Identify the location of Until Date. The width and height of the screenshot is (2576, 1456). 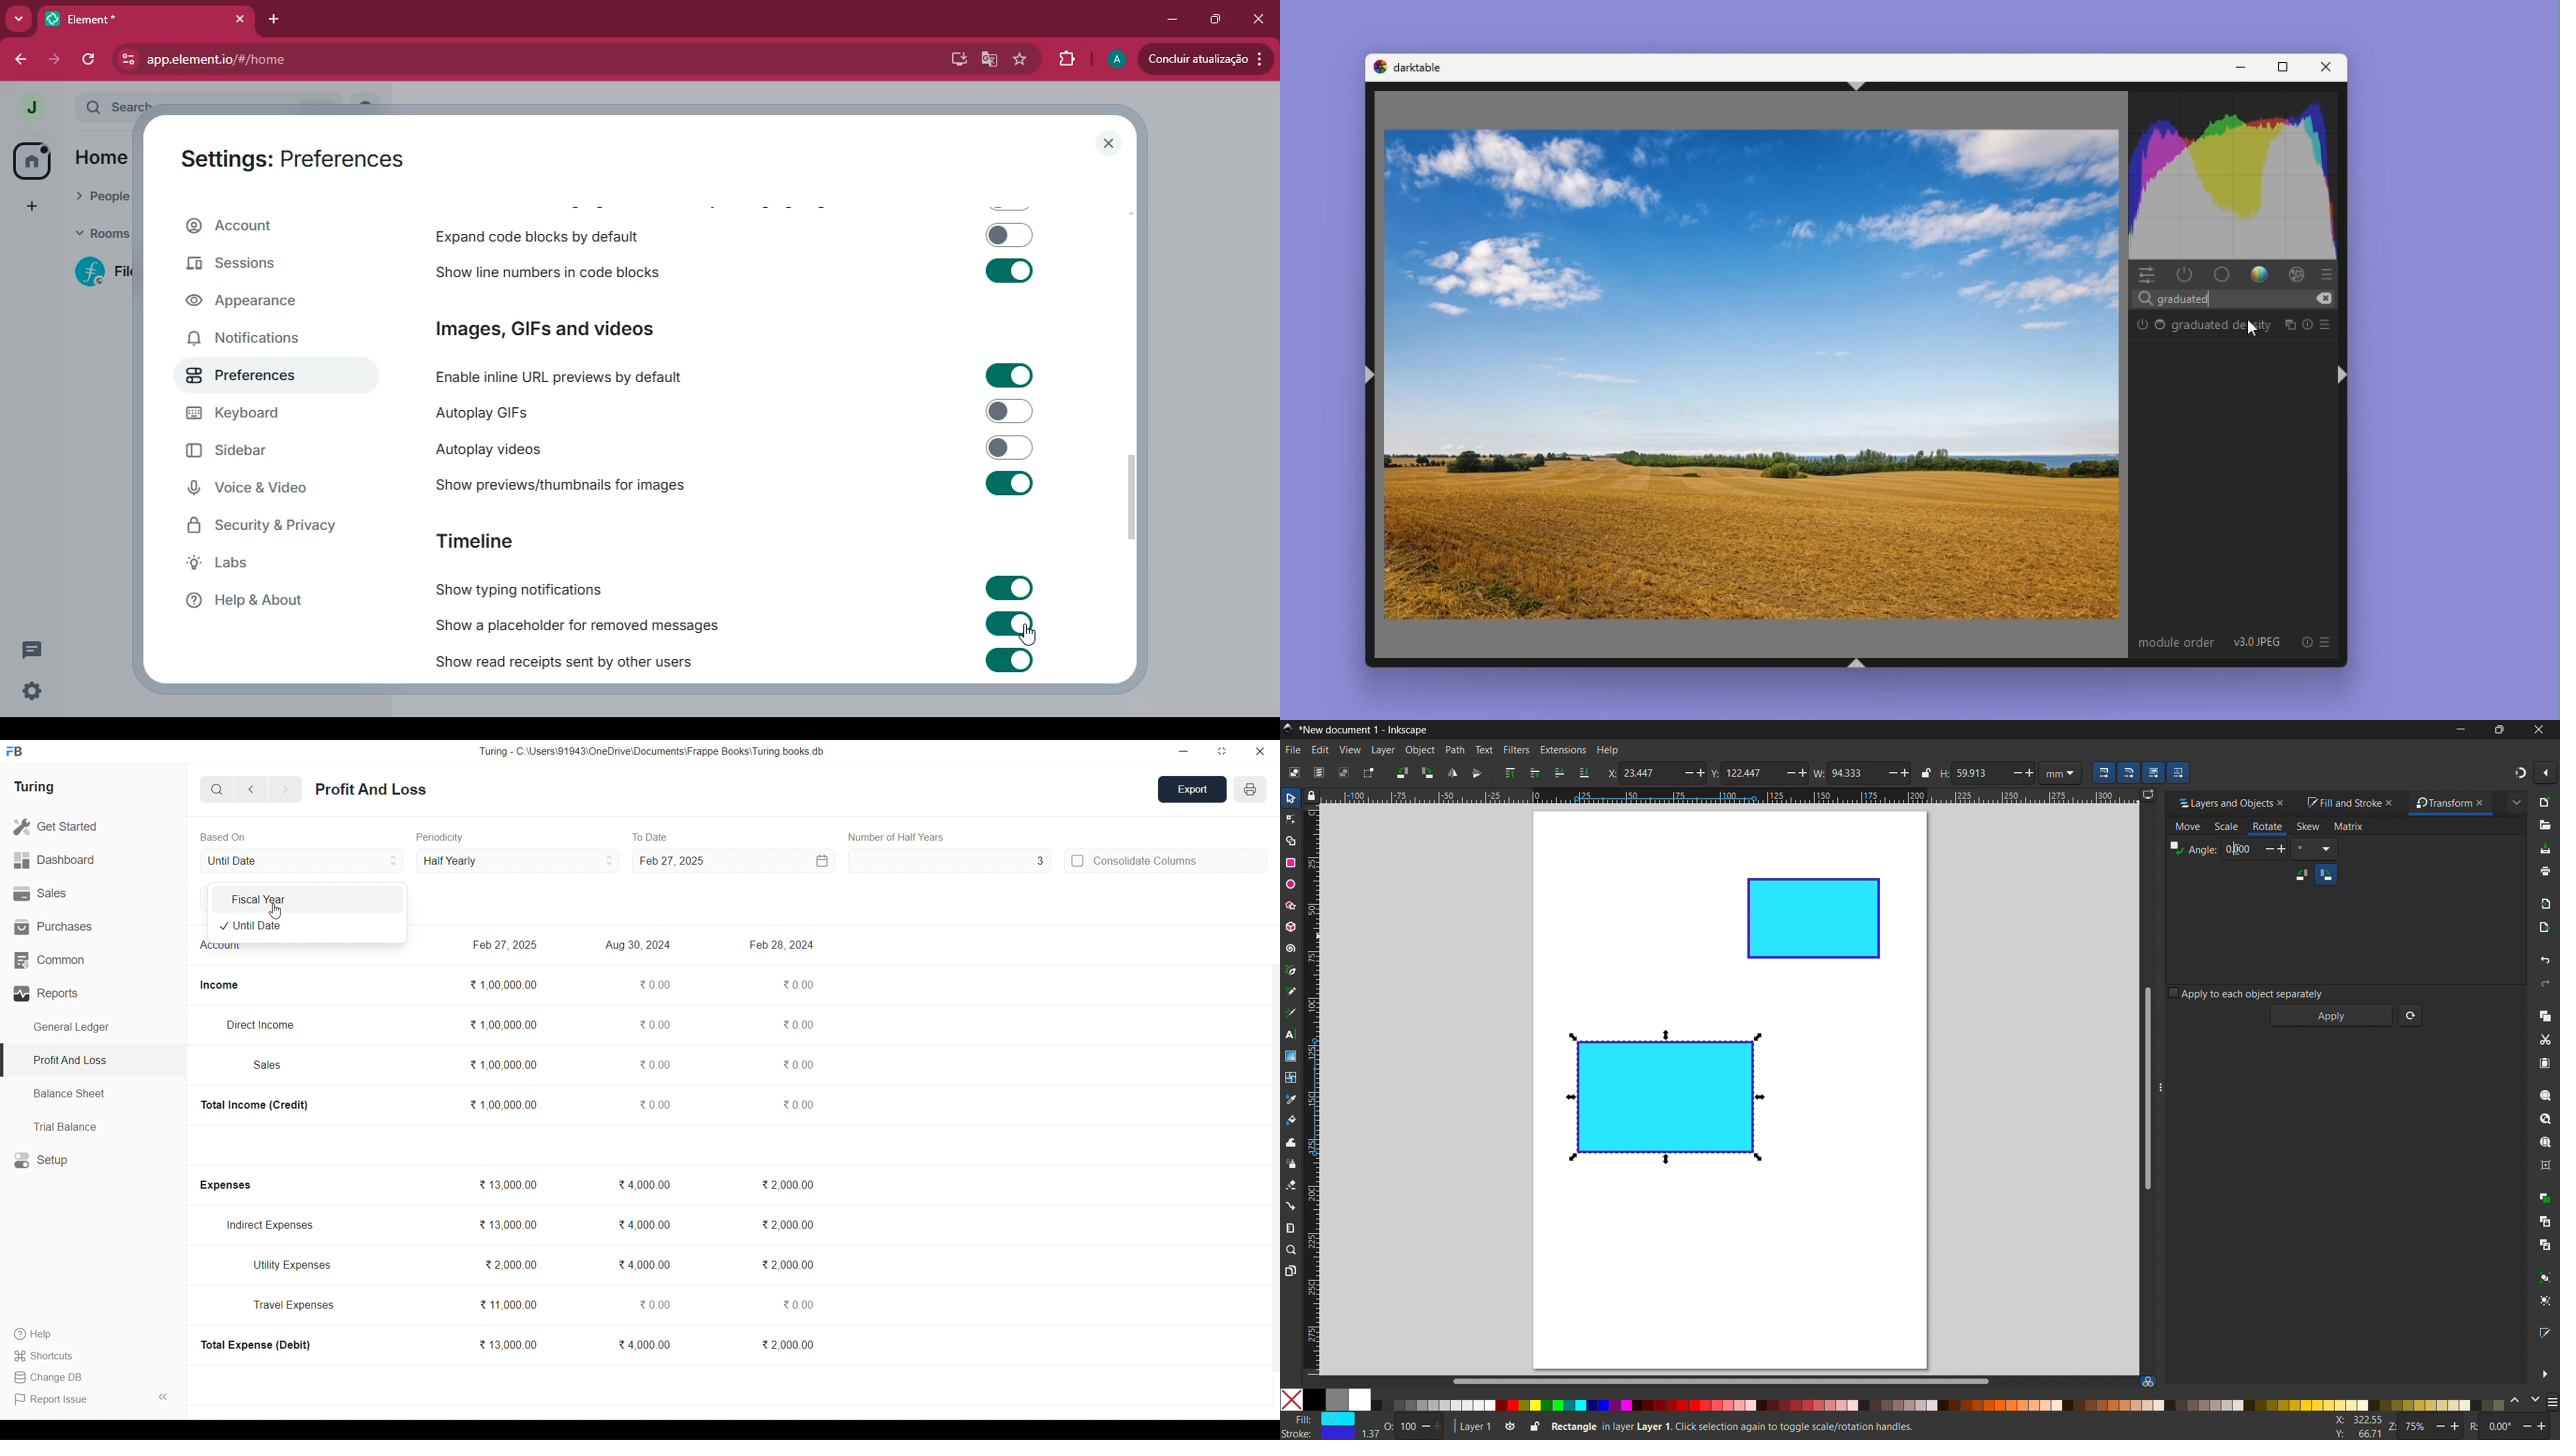
(306, 927).